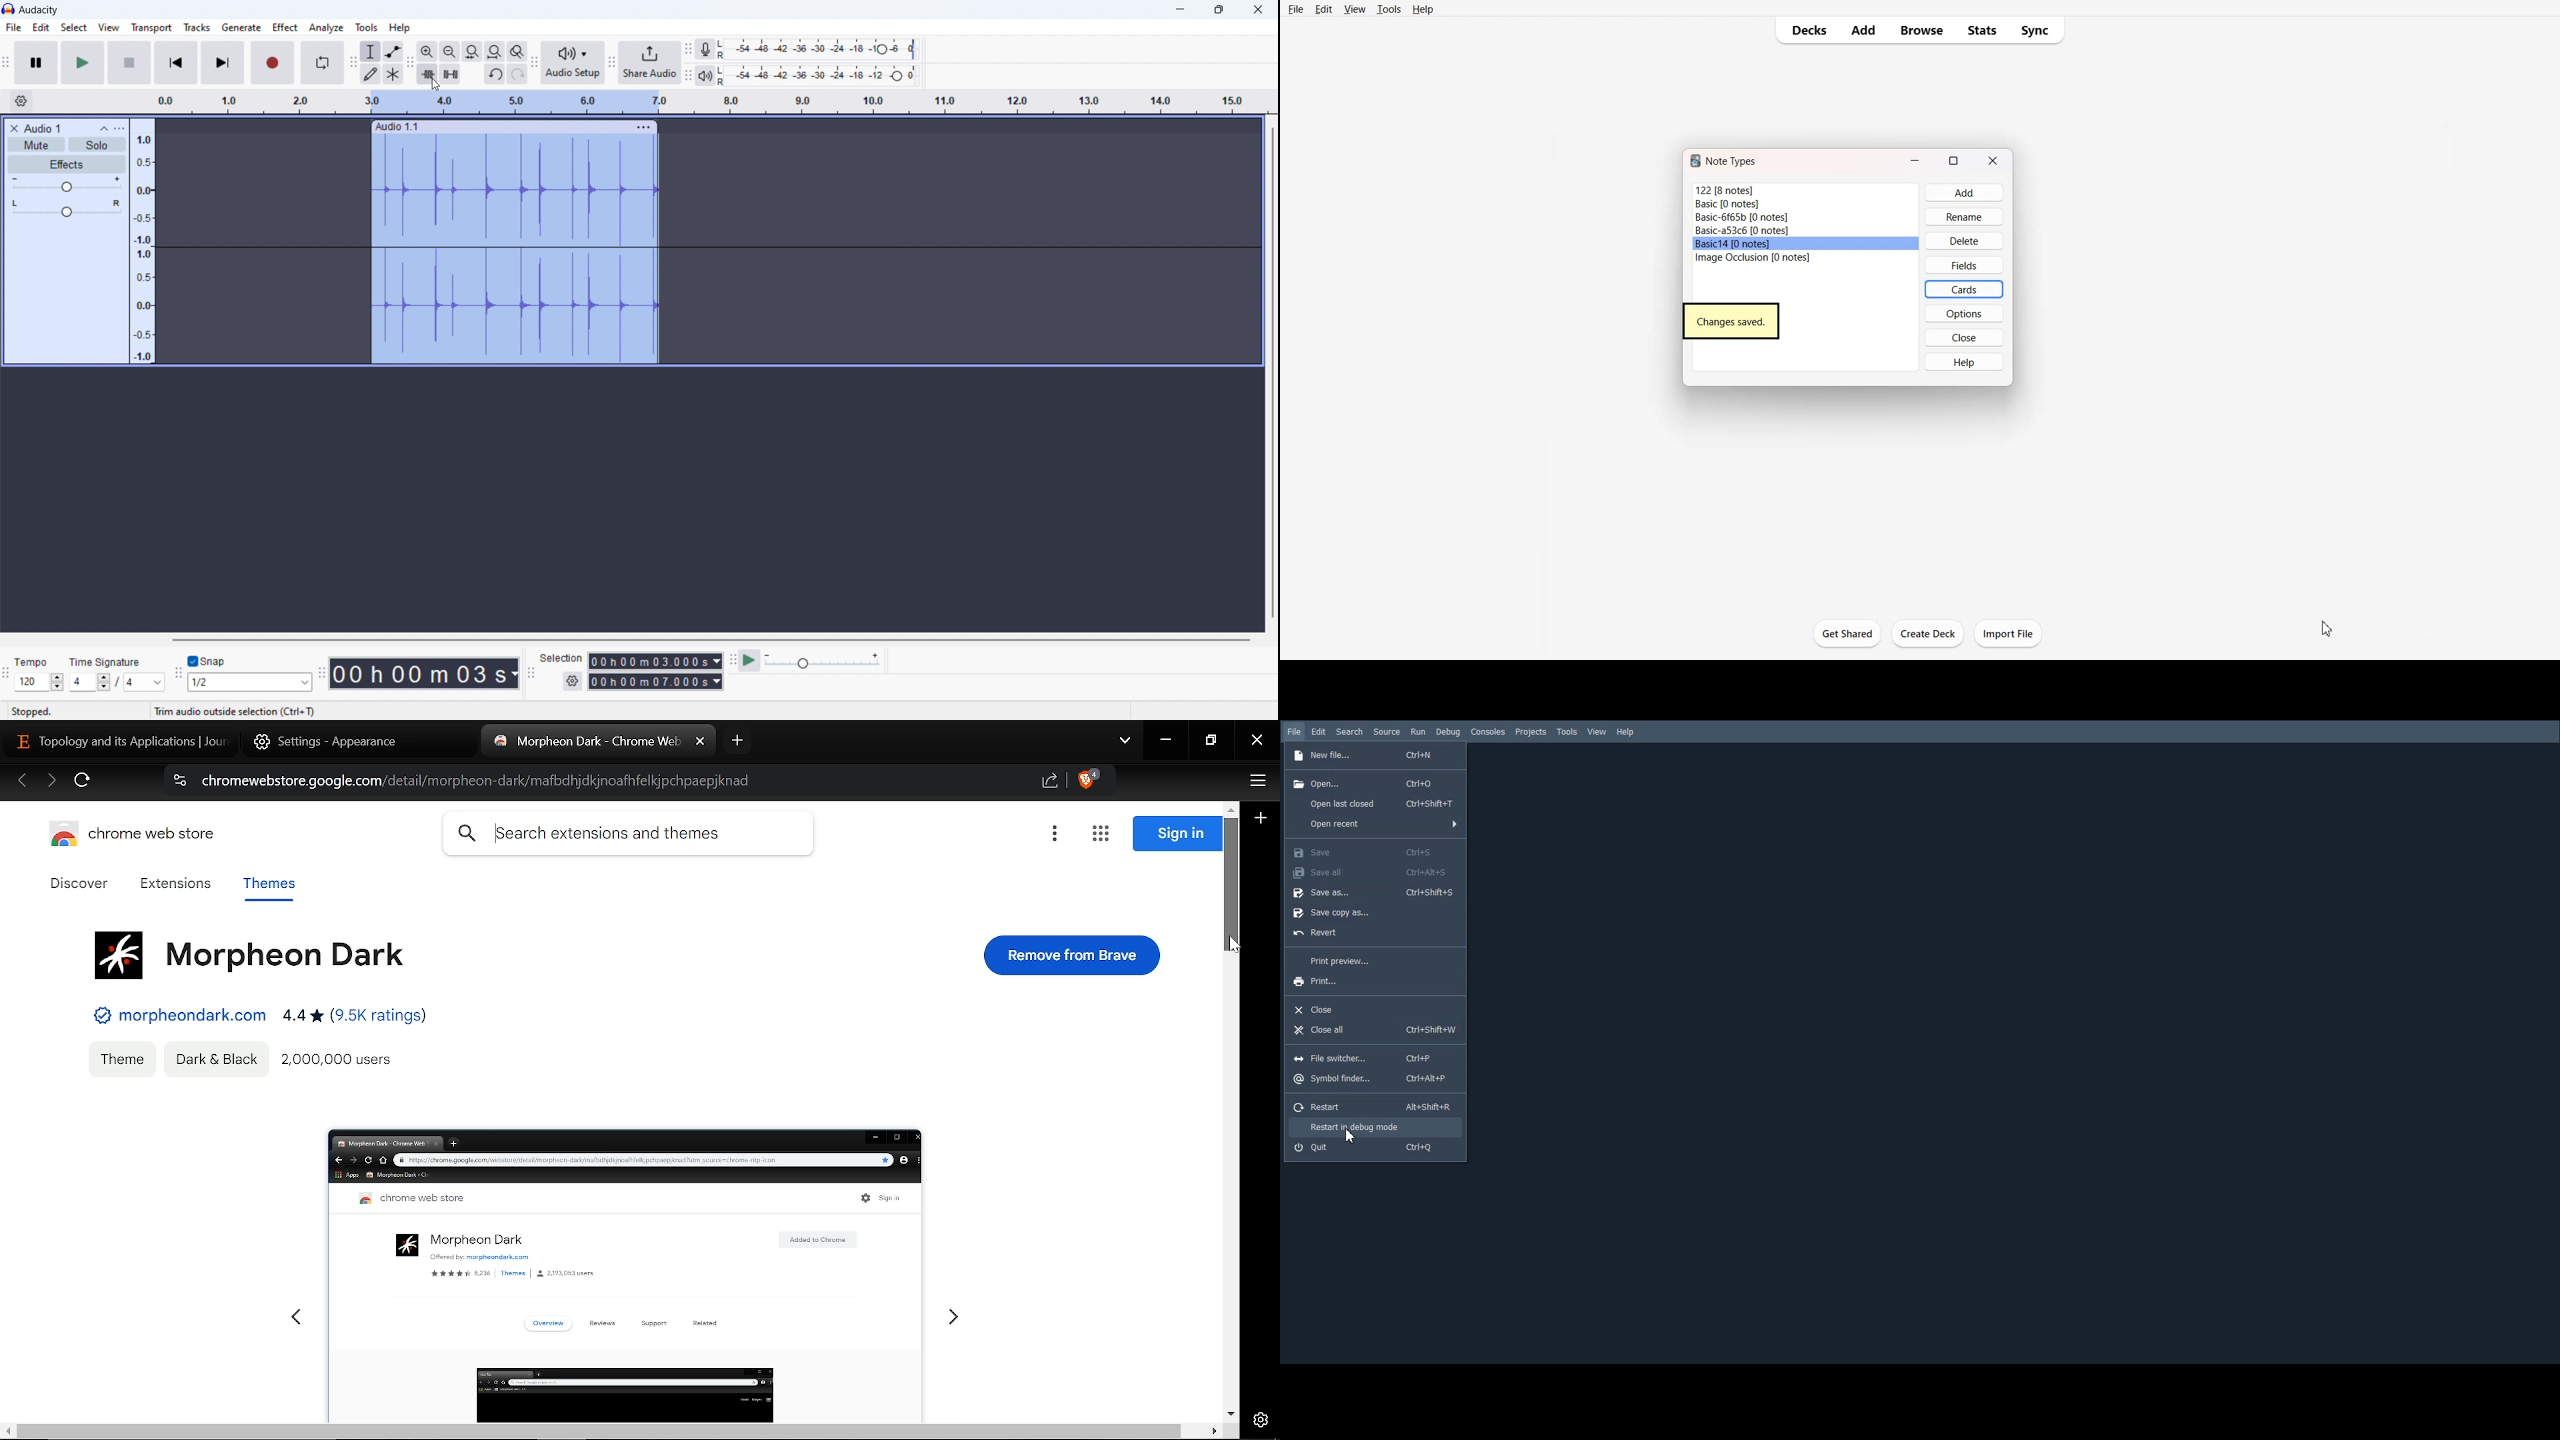 The height and width of the screenshot is (1456, 2576). What do you see at coordinates (1373, 872) in the screenshot?
I see `Save all` at bounding box center [1373, 872].